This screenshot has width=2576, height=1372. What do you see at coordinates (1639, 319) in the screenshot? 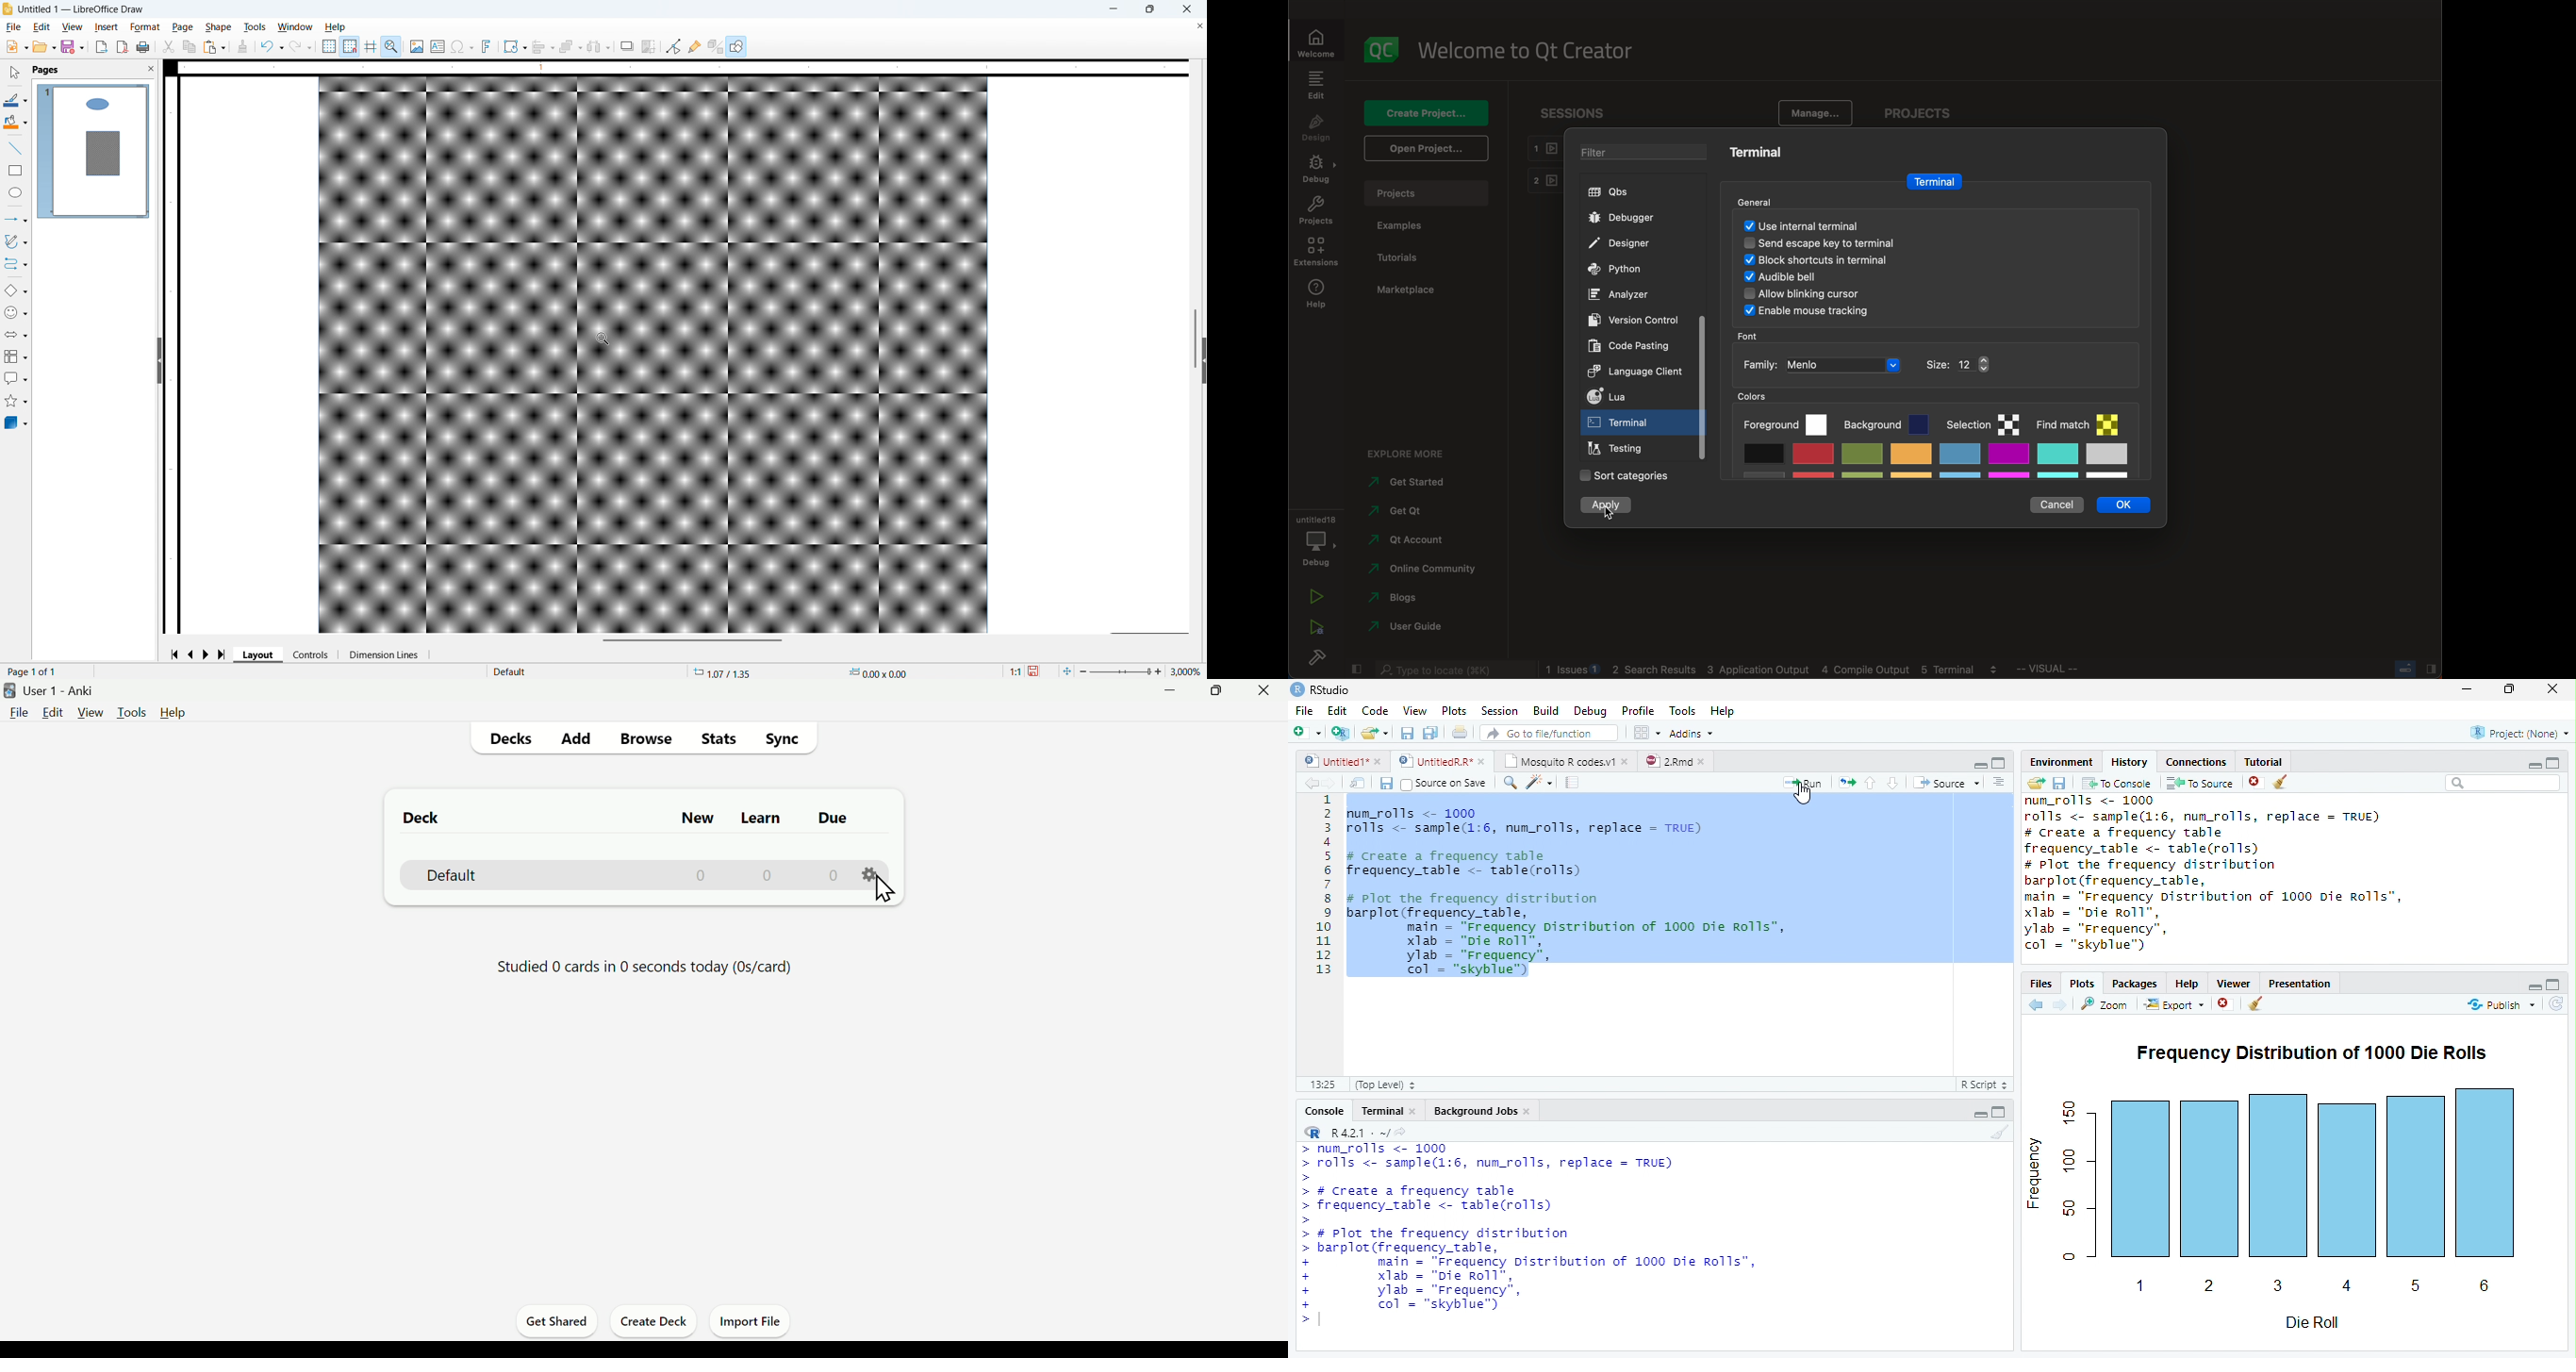
I see `version` at bounding box center [1639, 319].